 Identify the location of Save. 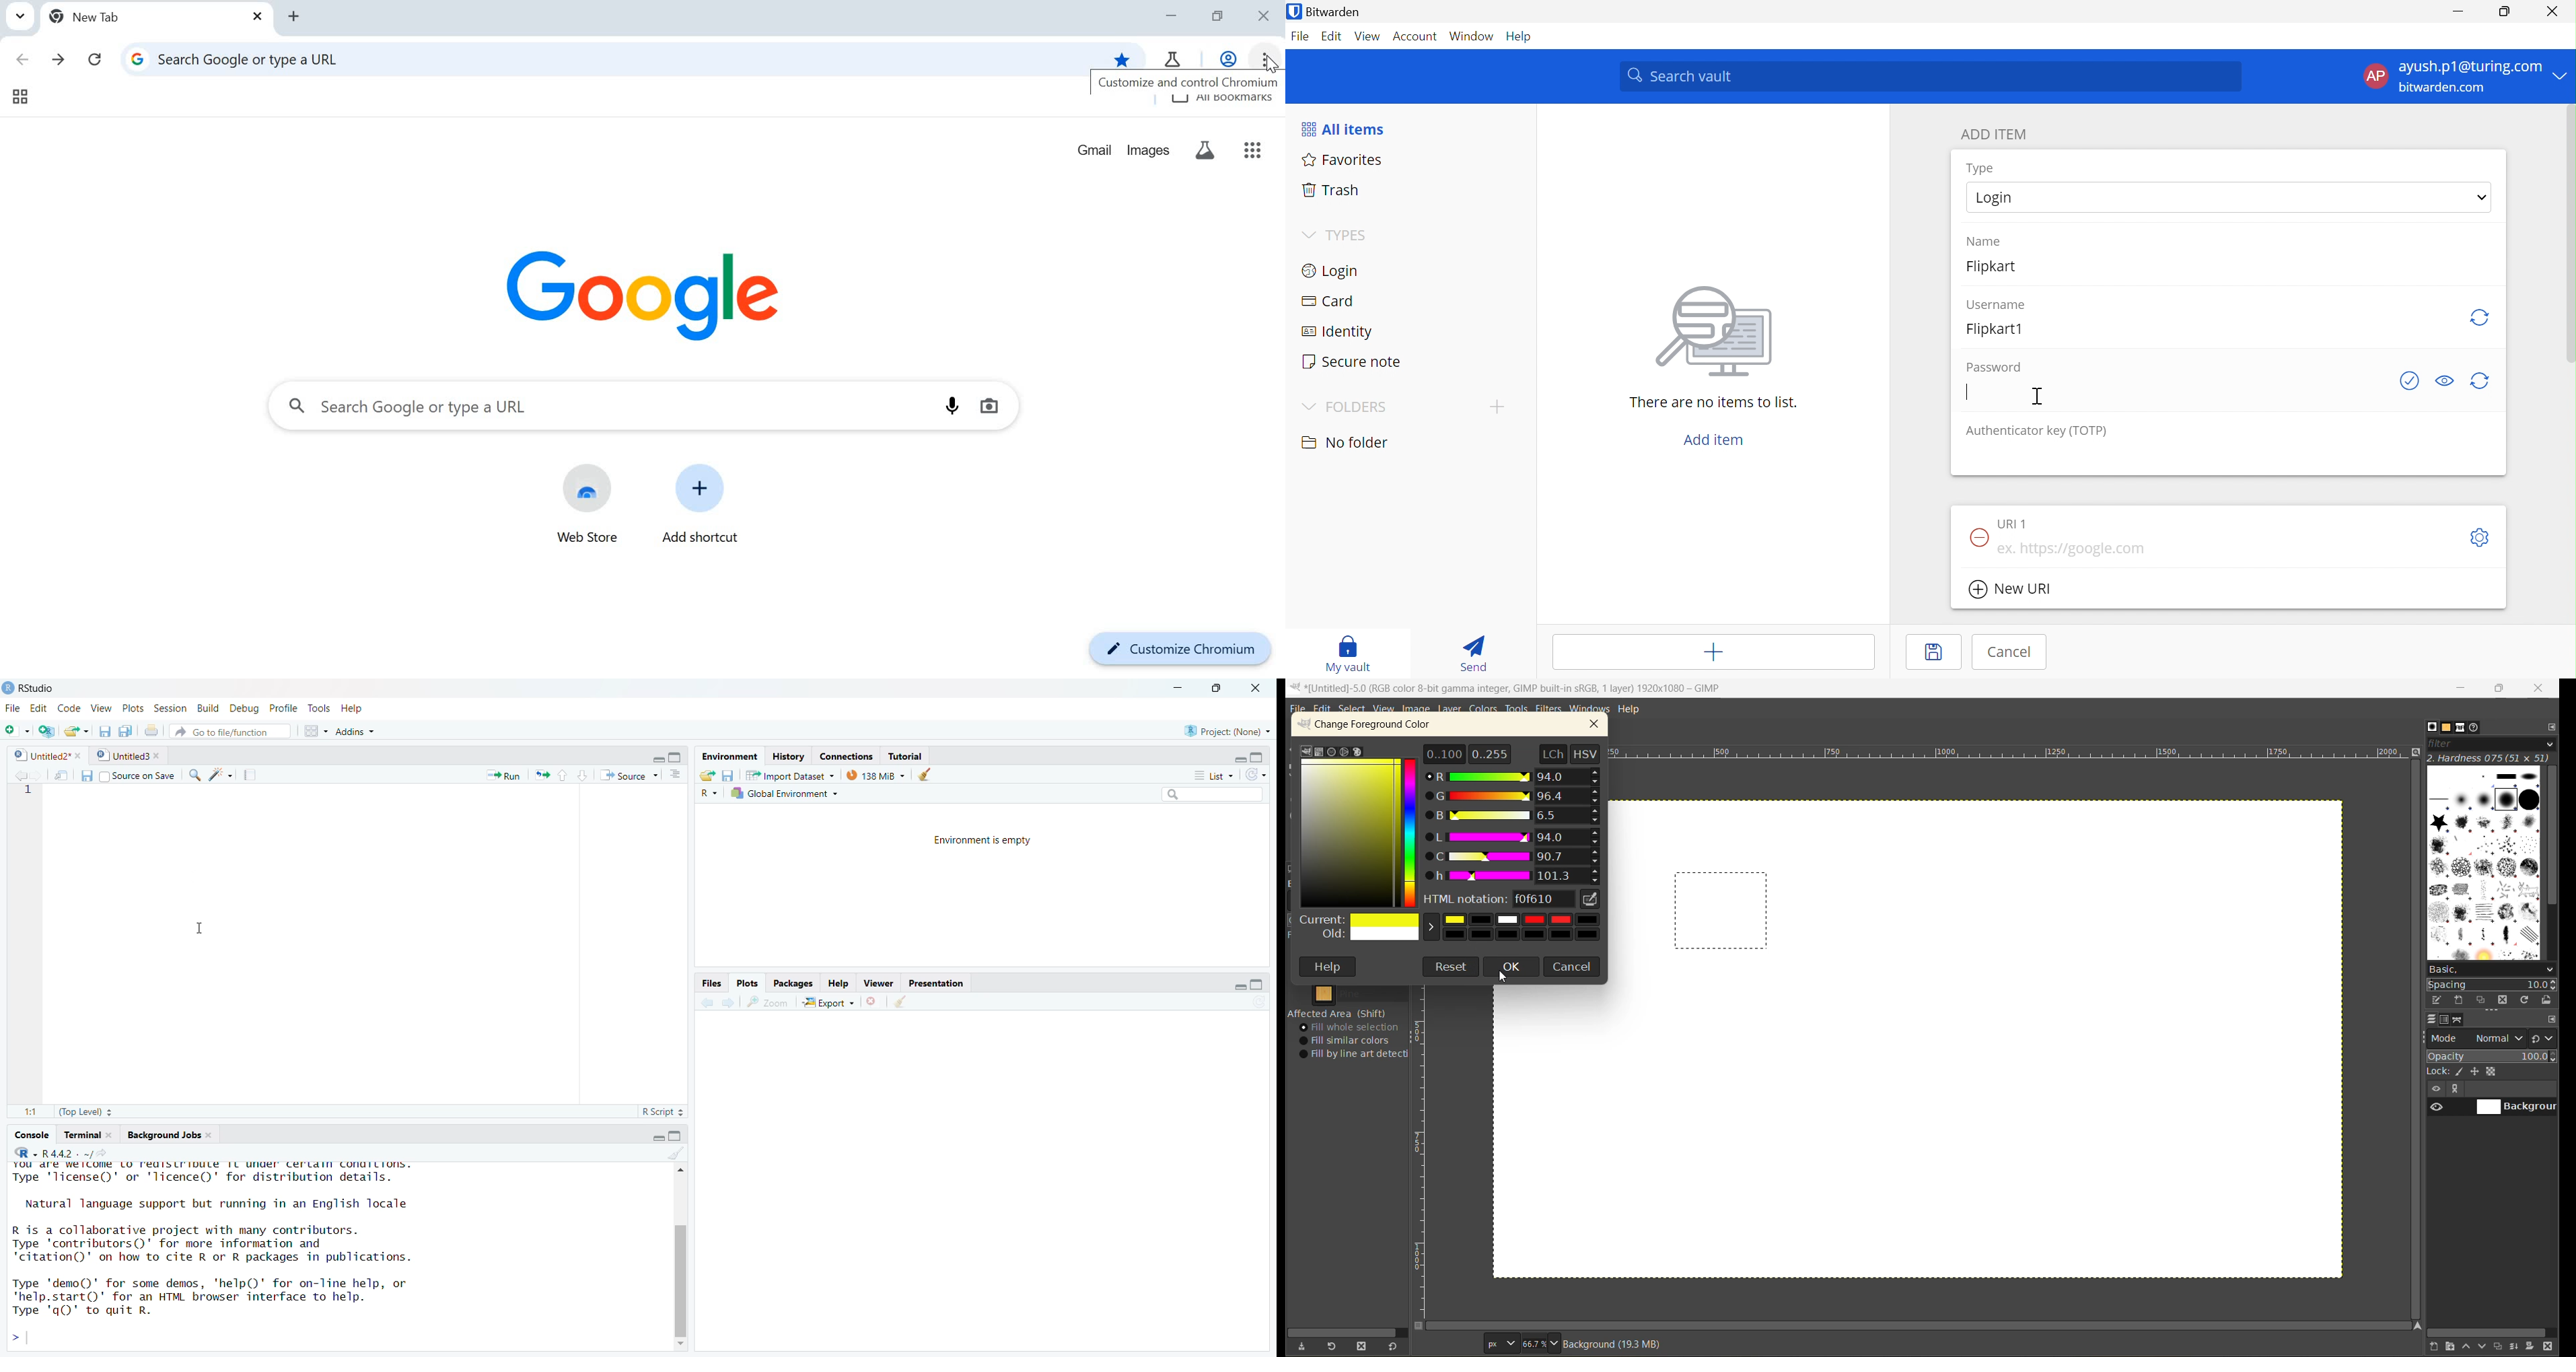
(732, 774).